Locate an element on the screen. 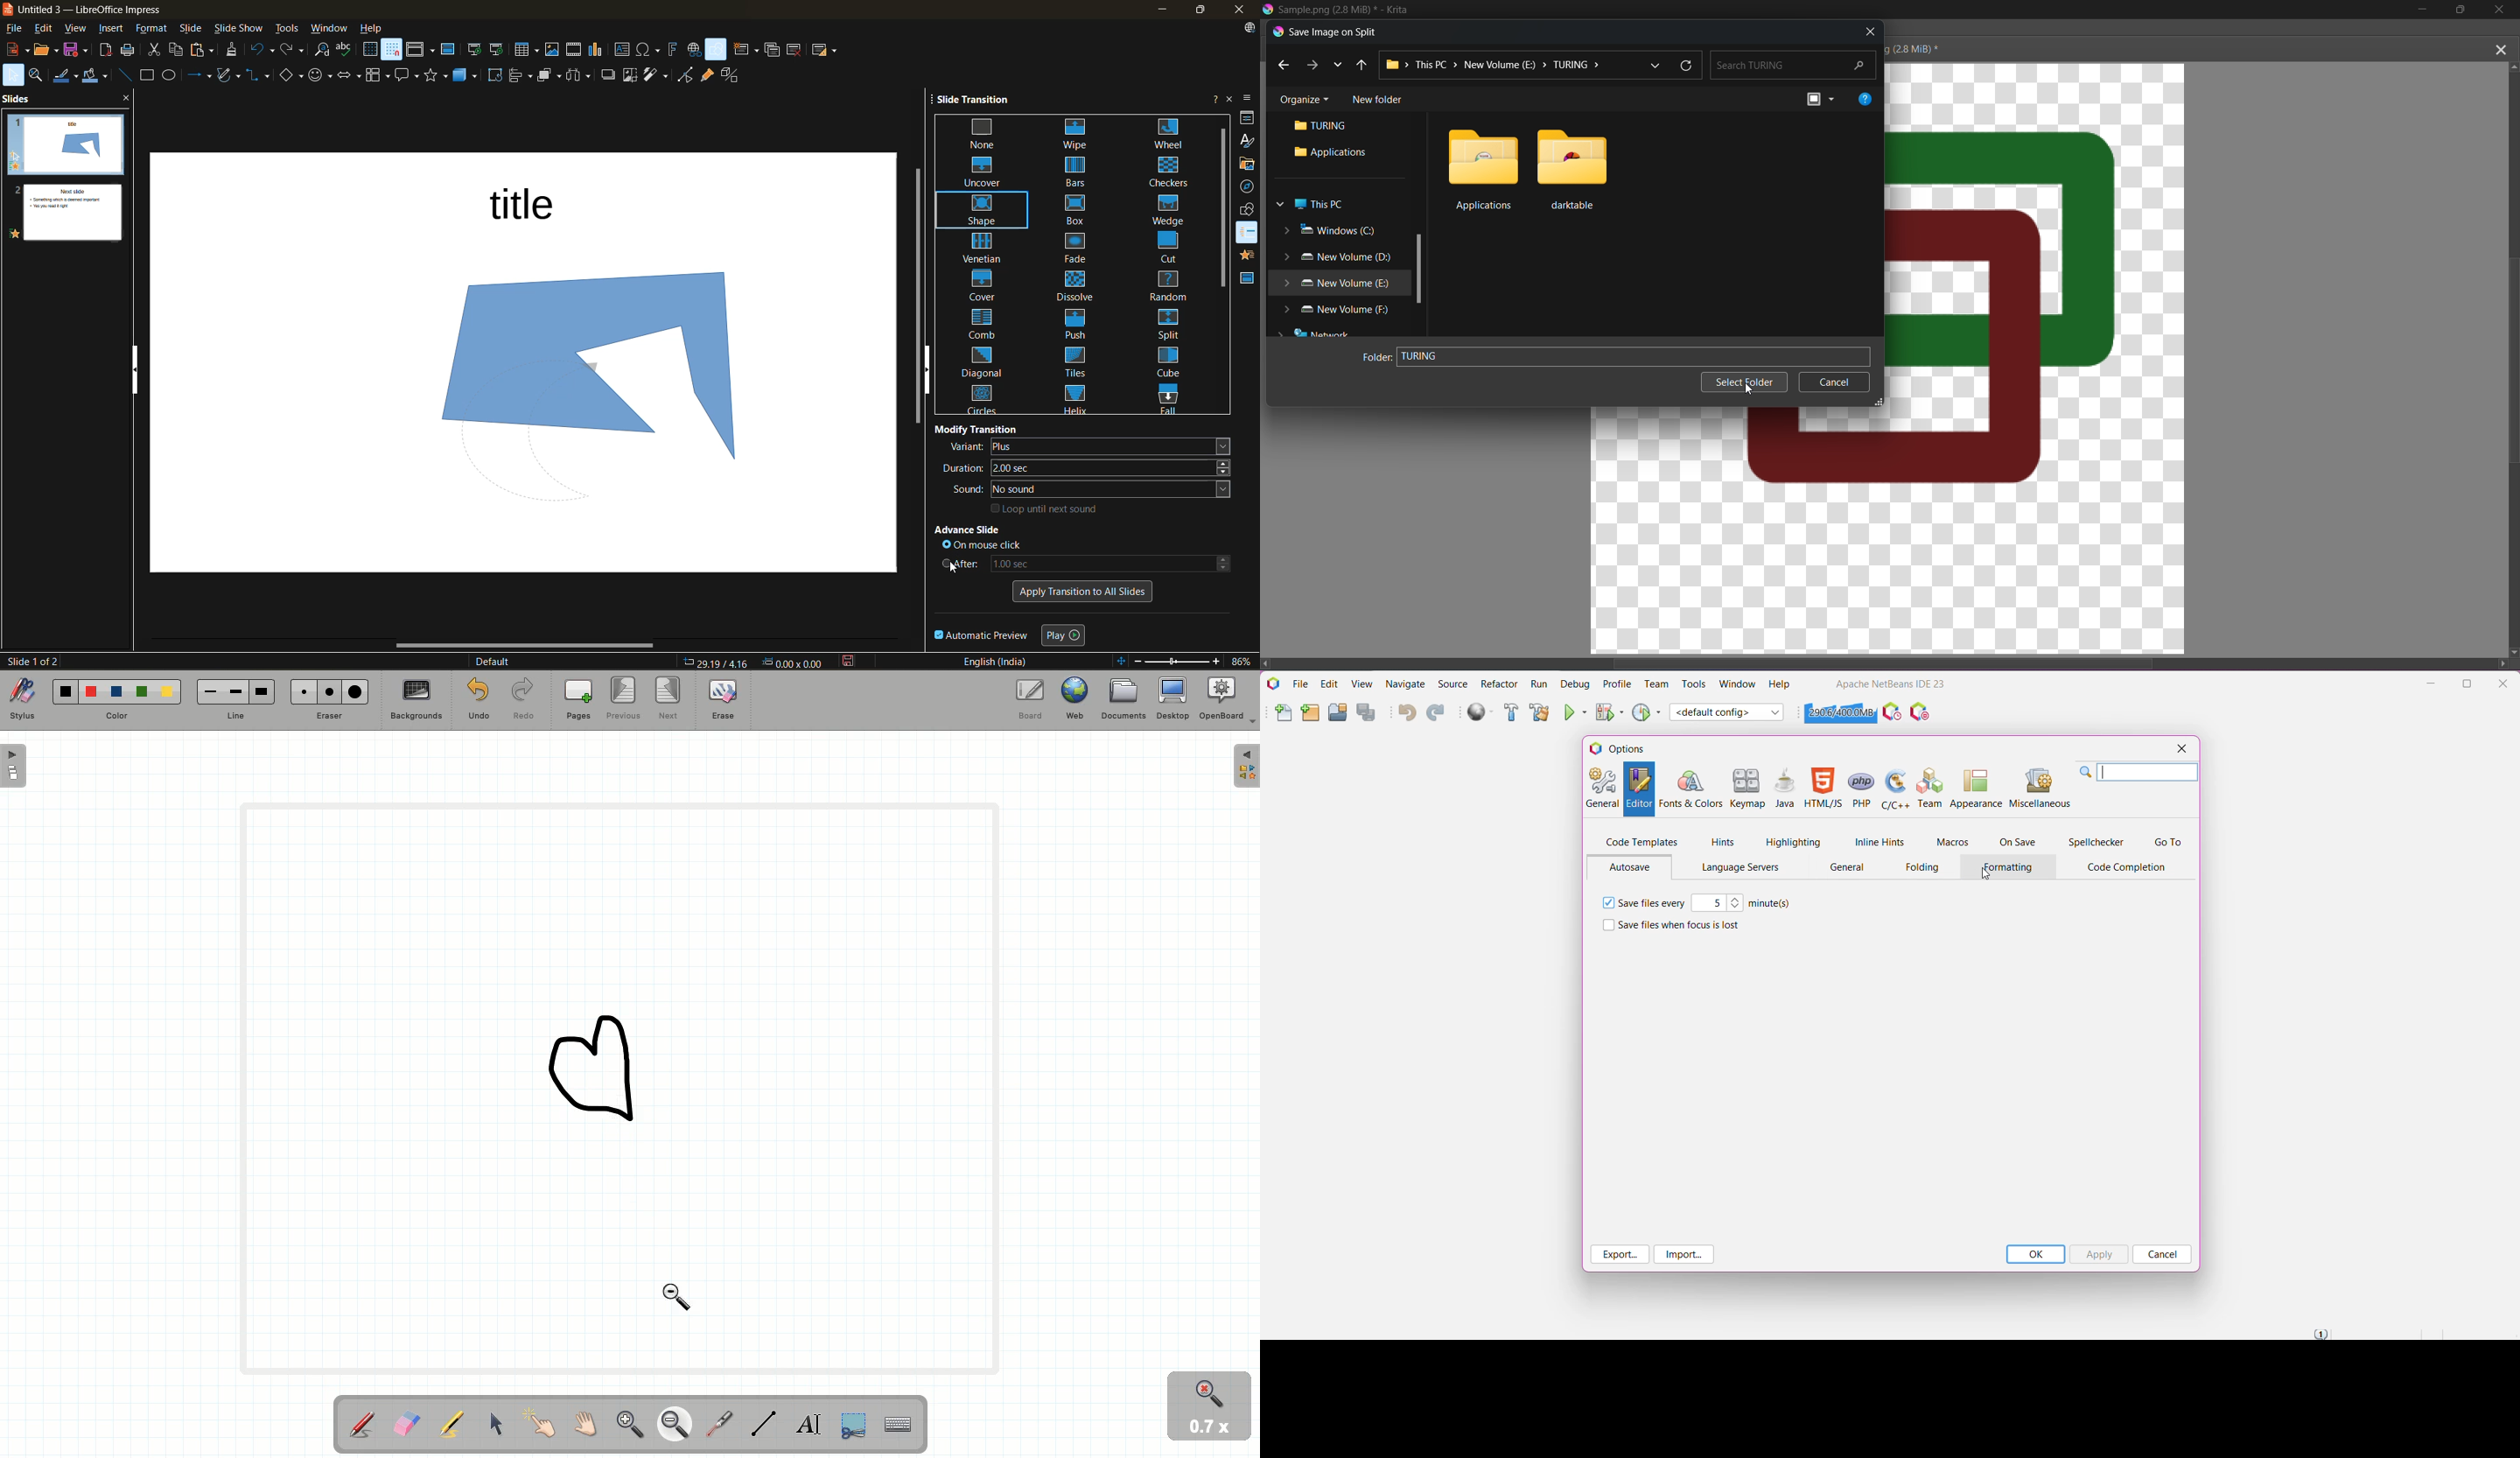 The image size is (2520, 1484). variant is located at coordinates (1088, 447).